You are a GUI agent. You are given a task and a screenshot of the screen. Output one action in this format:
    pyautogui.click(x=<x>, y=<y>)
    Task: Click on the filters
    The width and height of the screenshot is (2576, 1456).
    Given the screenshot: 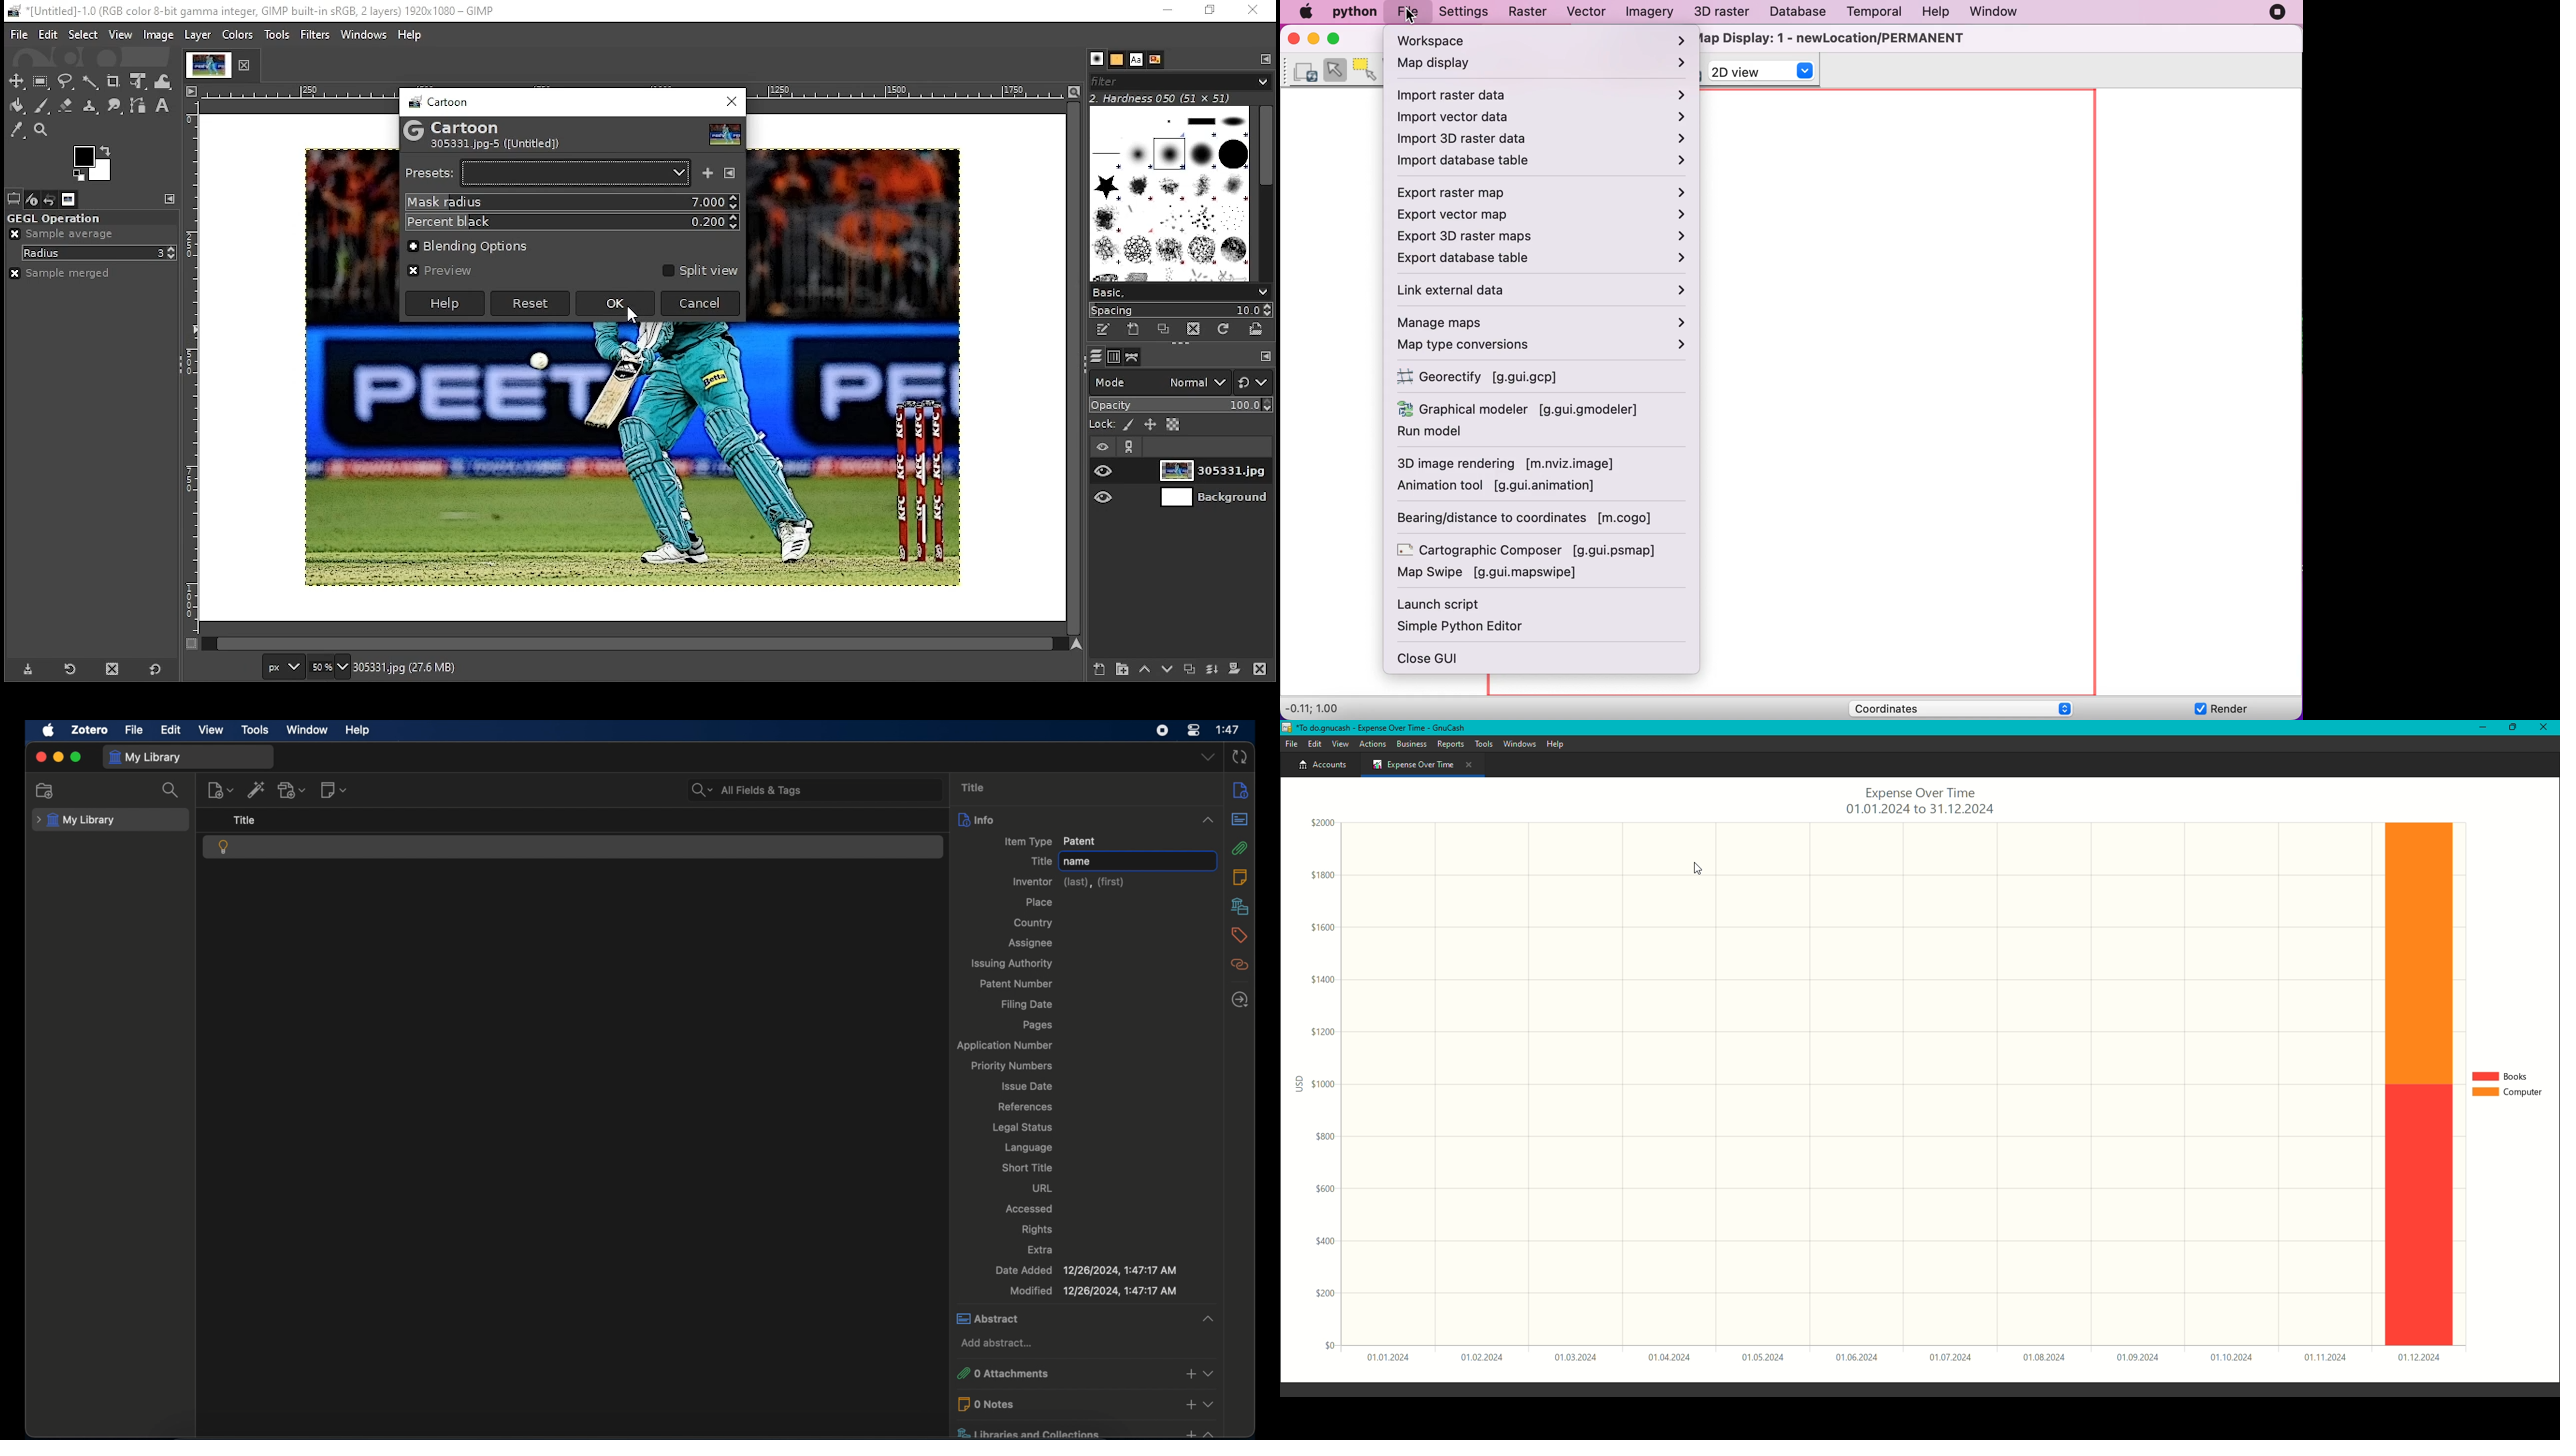 What is the action you would take?
    pyautogui.click(x=315, y=35)
    